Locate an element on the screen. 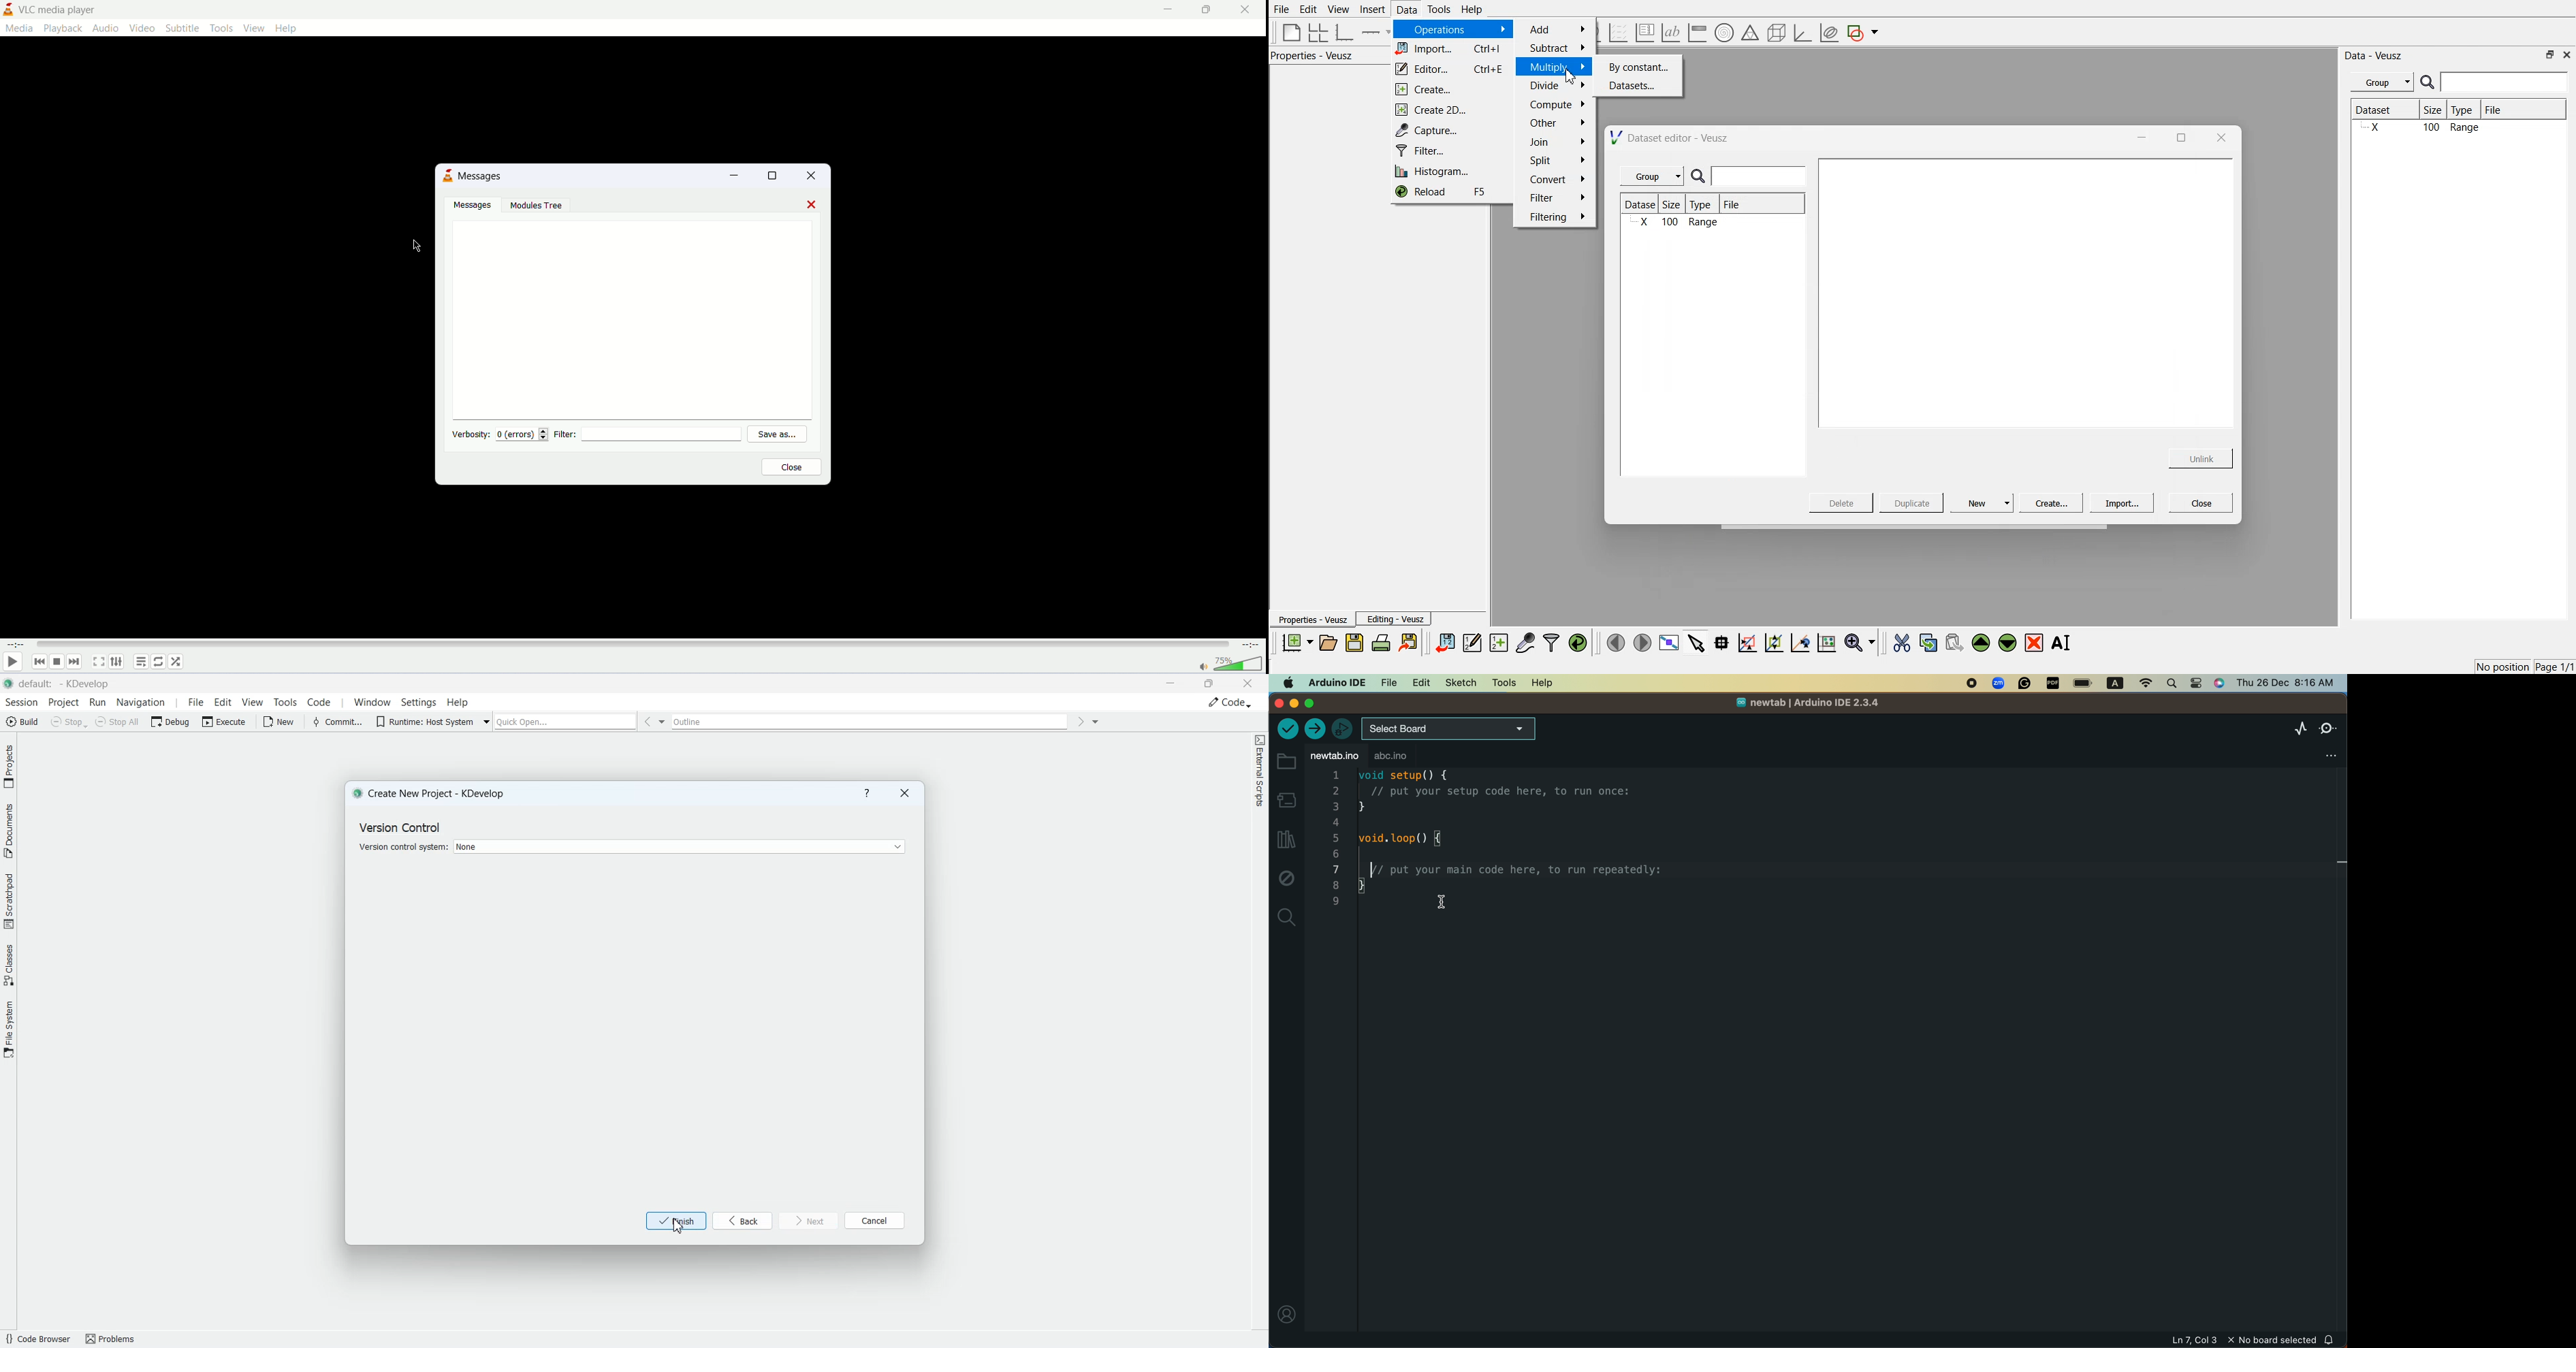  paste the selected widgets is located at coordinates (1953, 642).